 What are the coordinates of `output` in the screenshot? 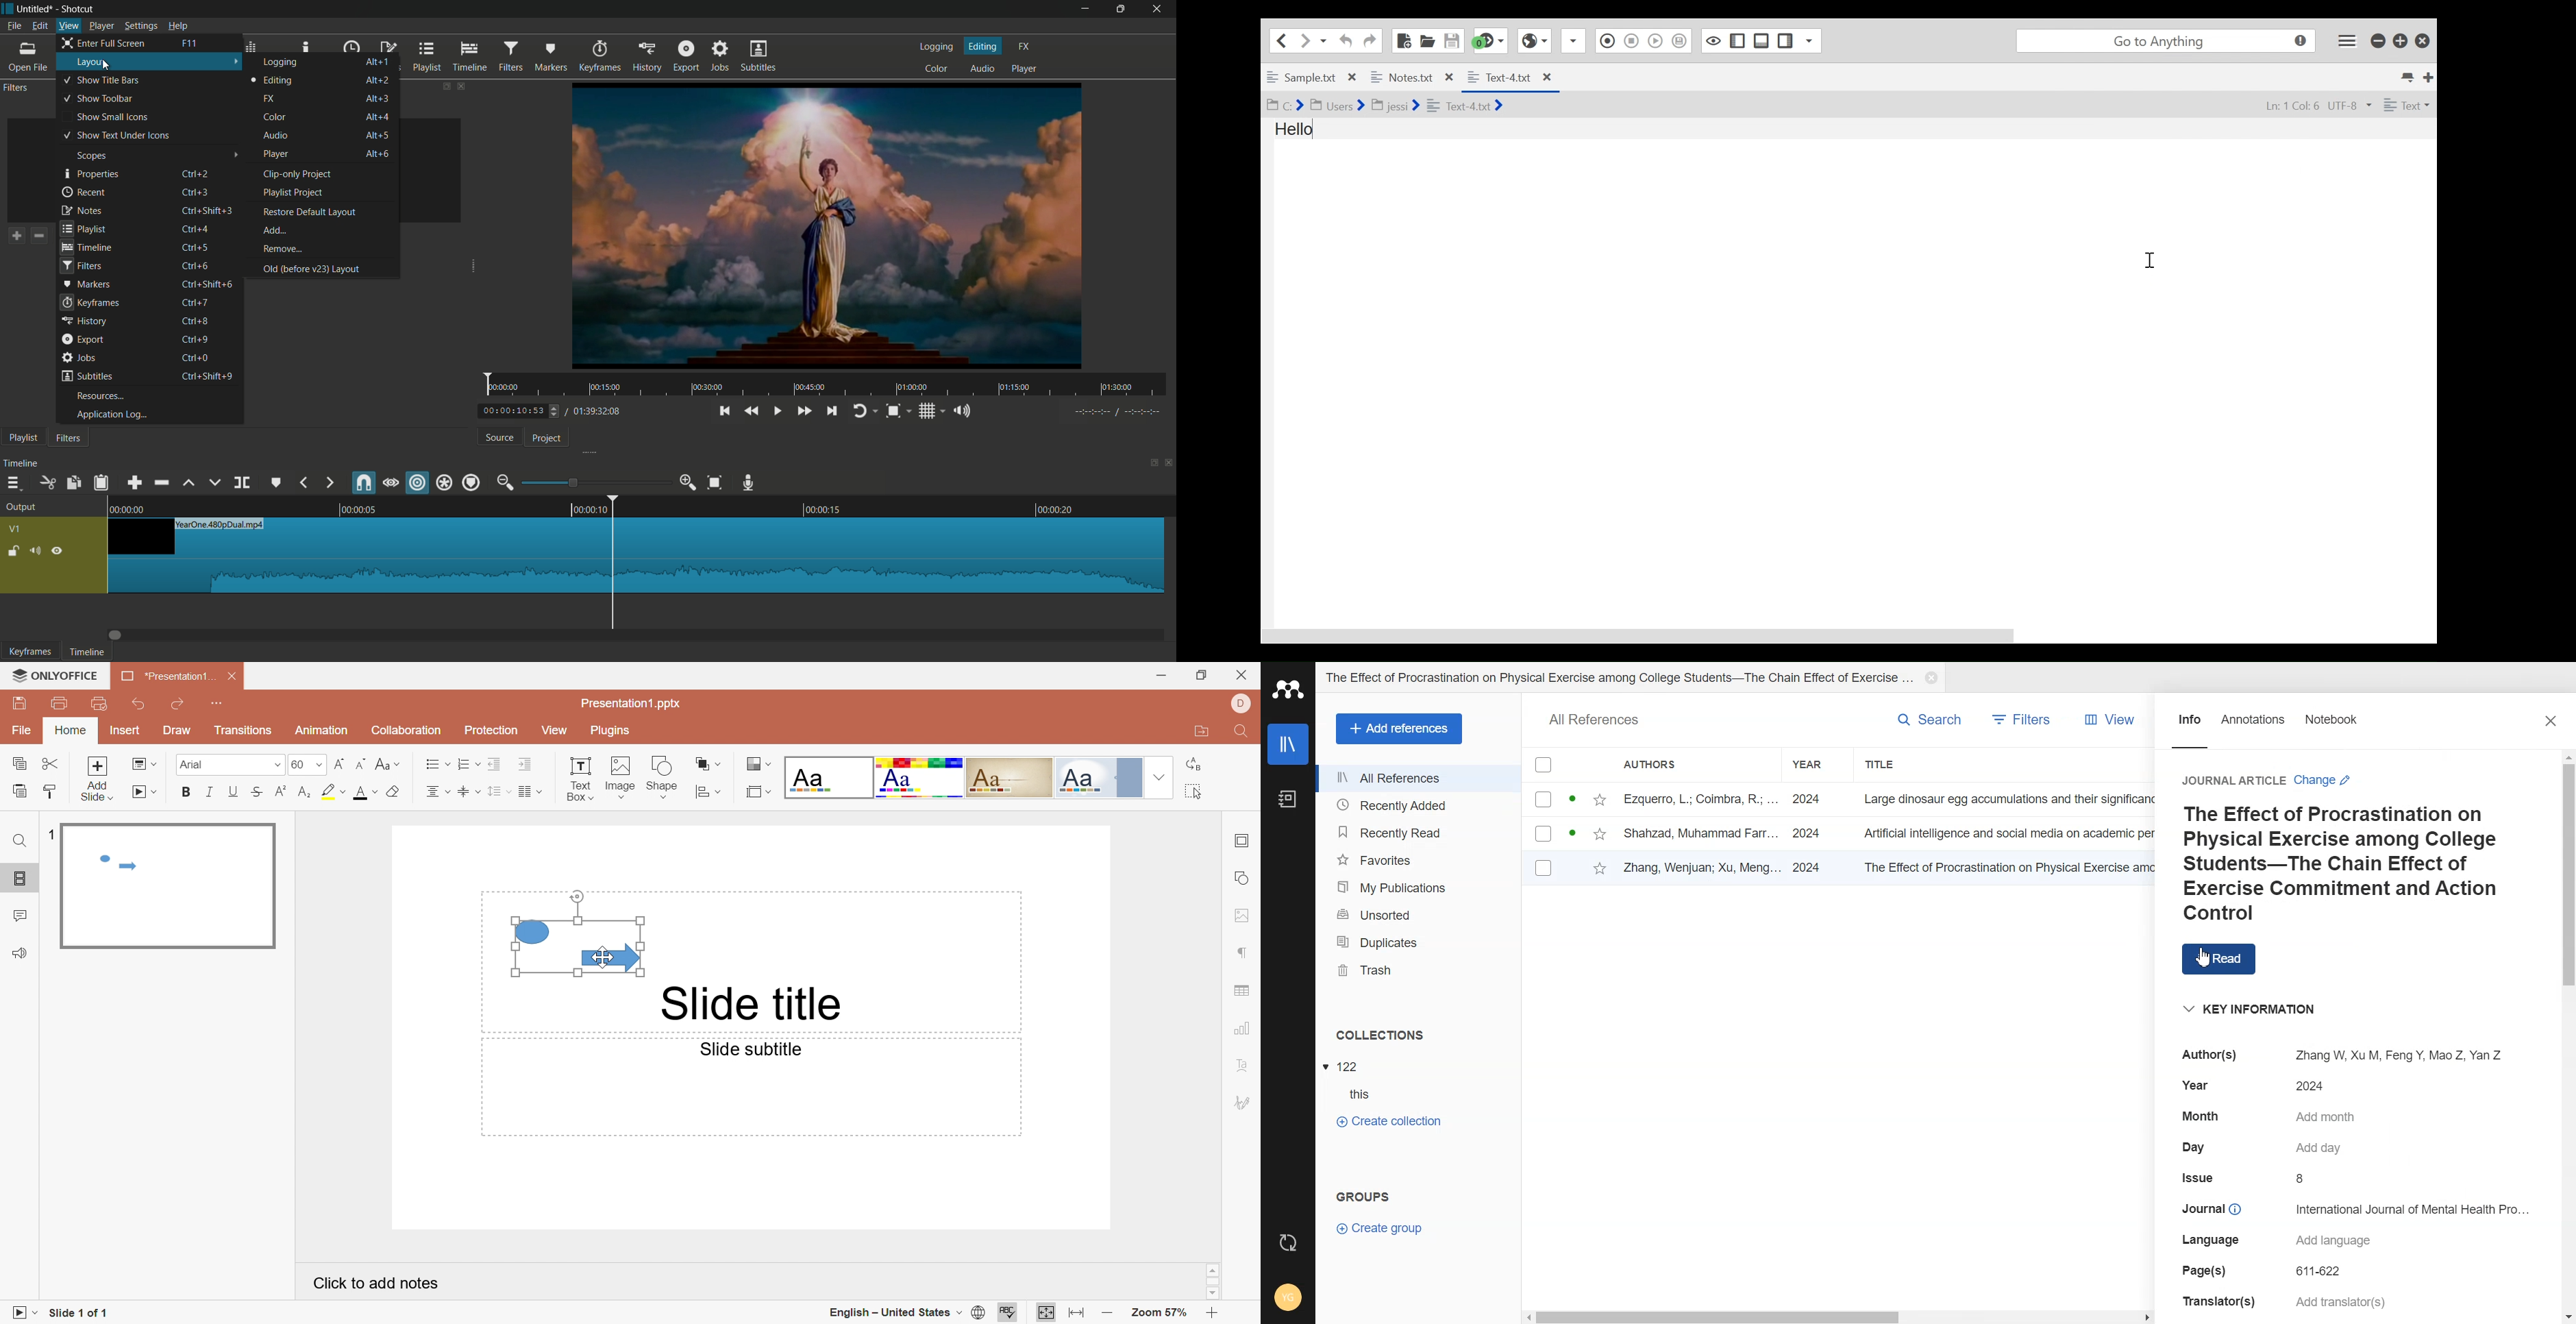 It's located at (21, 508).